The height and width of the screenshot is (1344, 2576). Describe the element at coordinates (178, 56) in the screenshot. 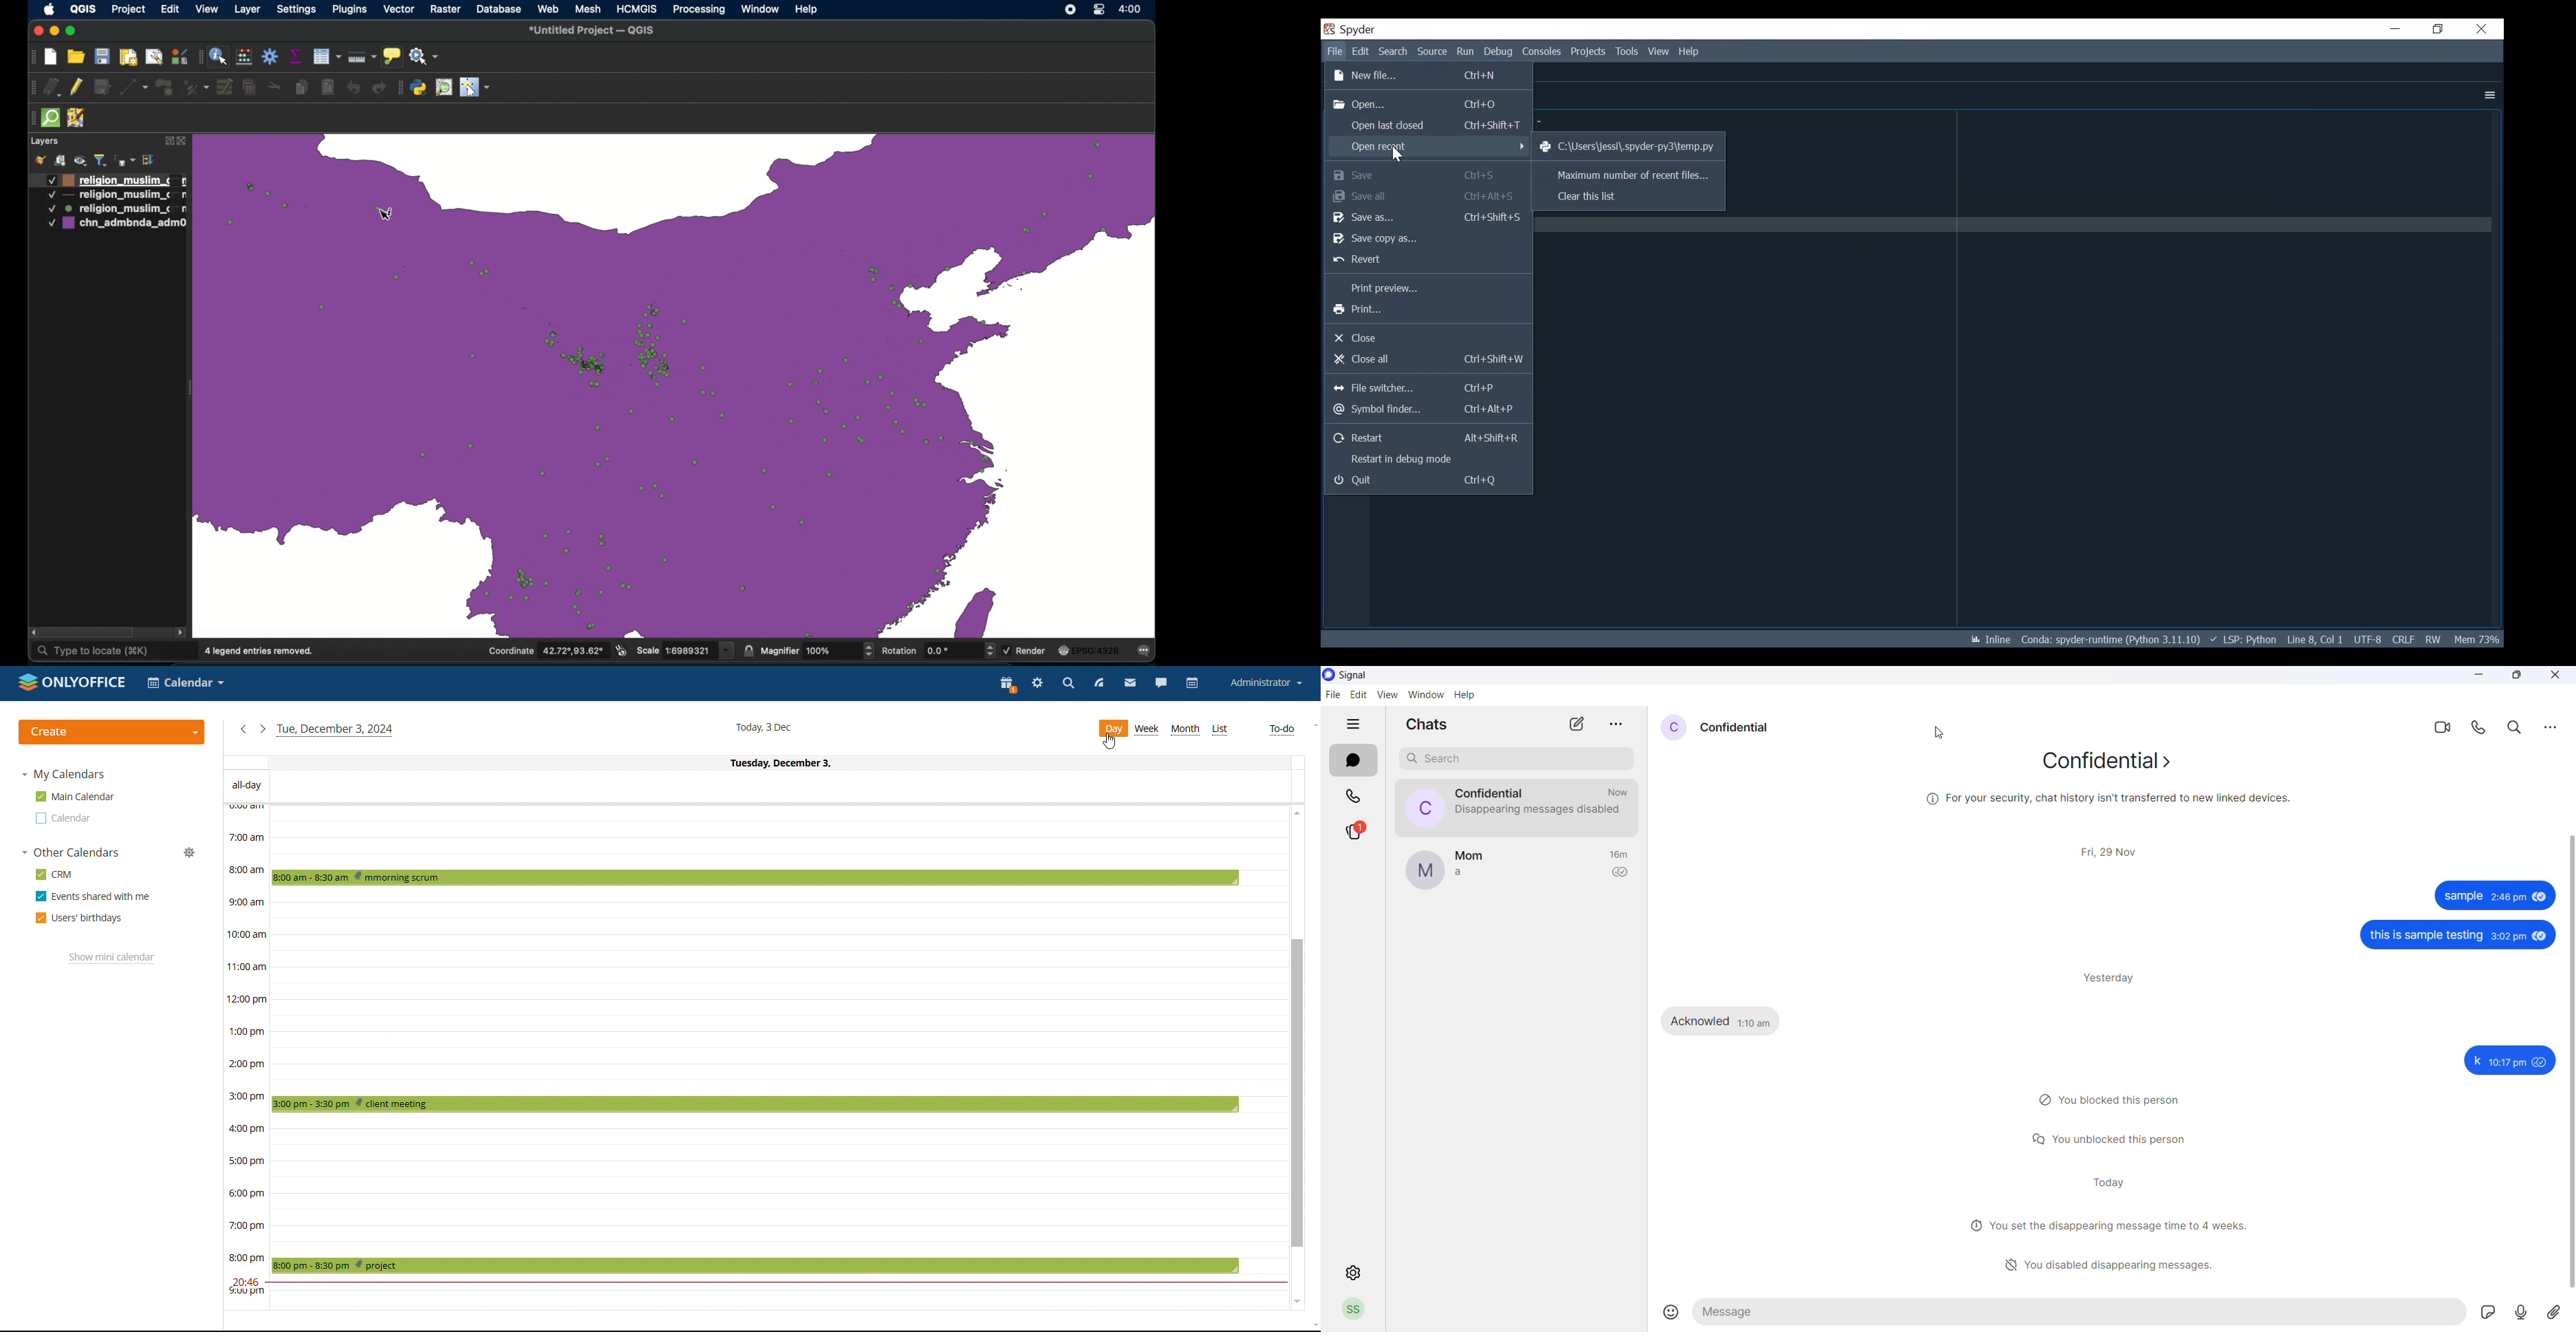

I see `styling manager` at that location.